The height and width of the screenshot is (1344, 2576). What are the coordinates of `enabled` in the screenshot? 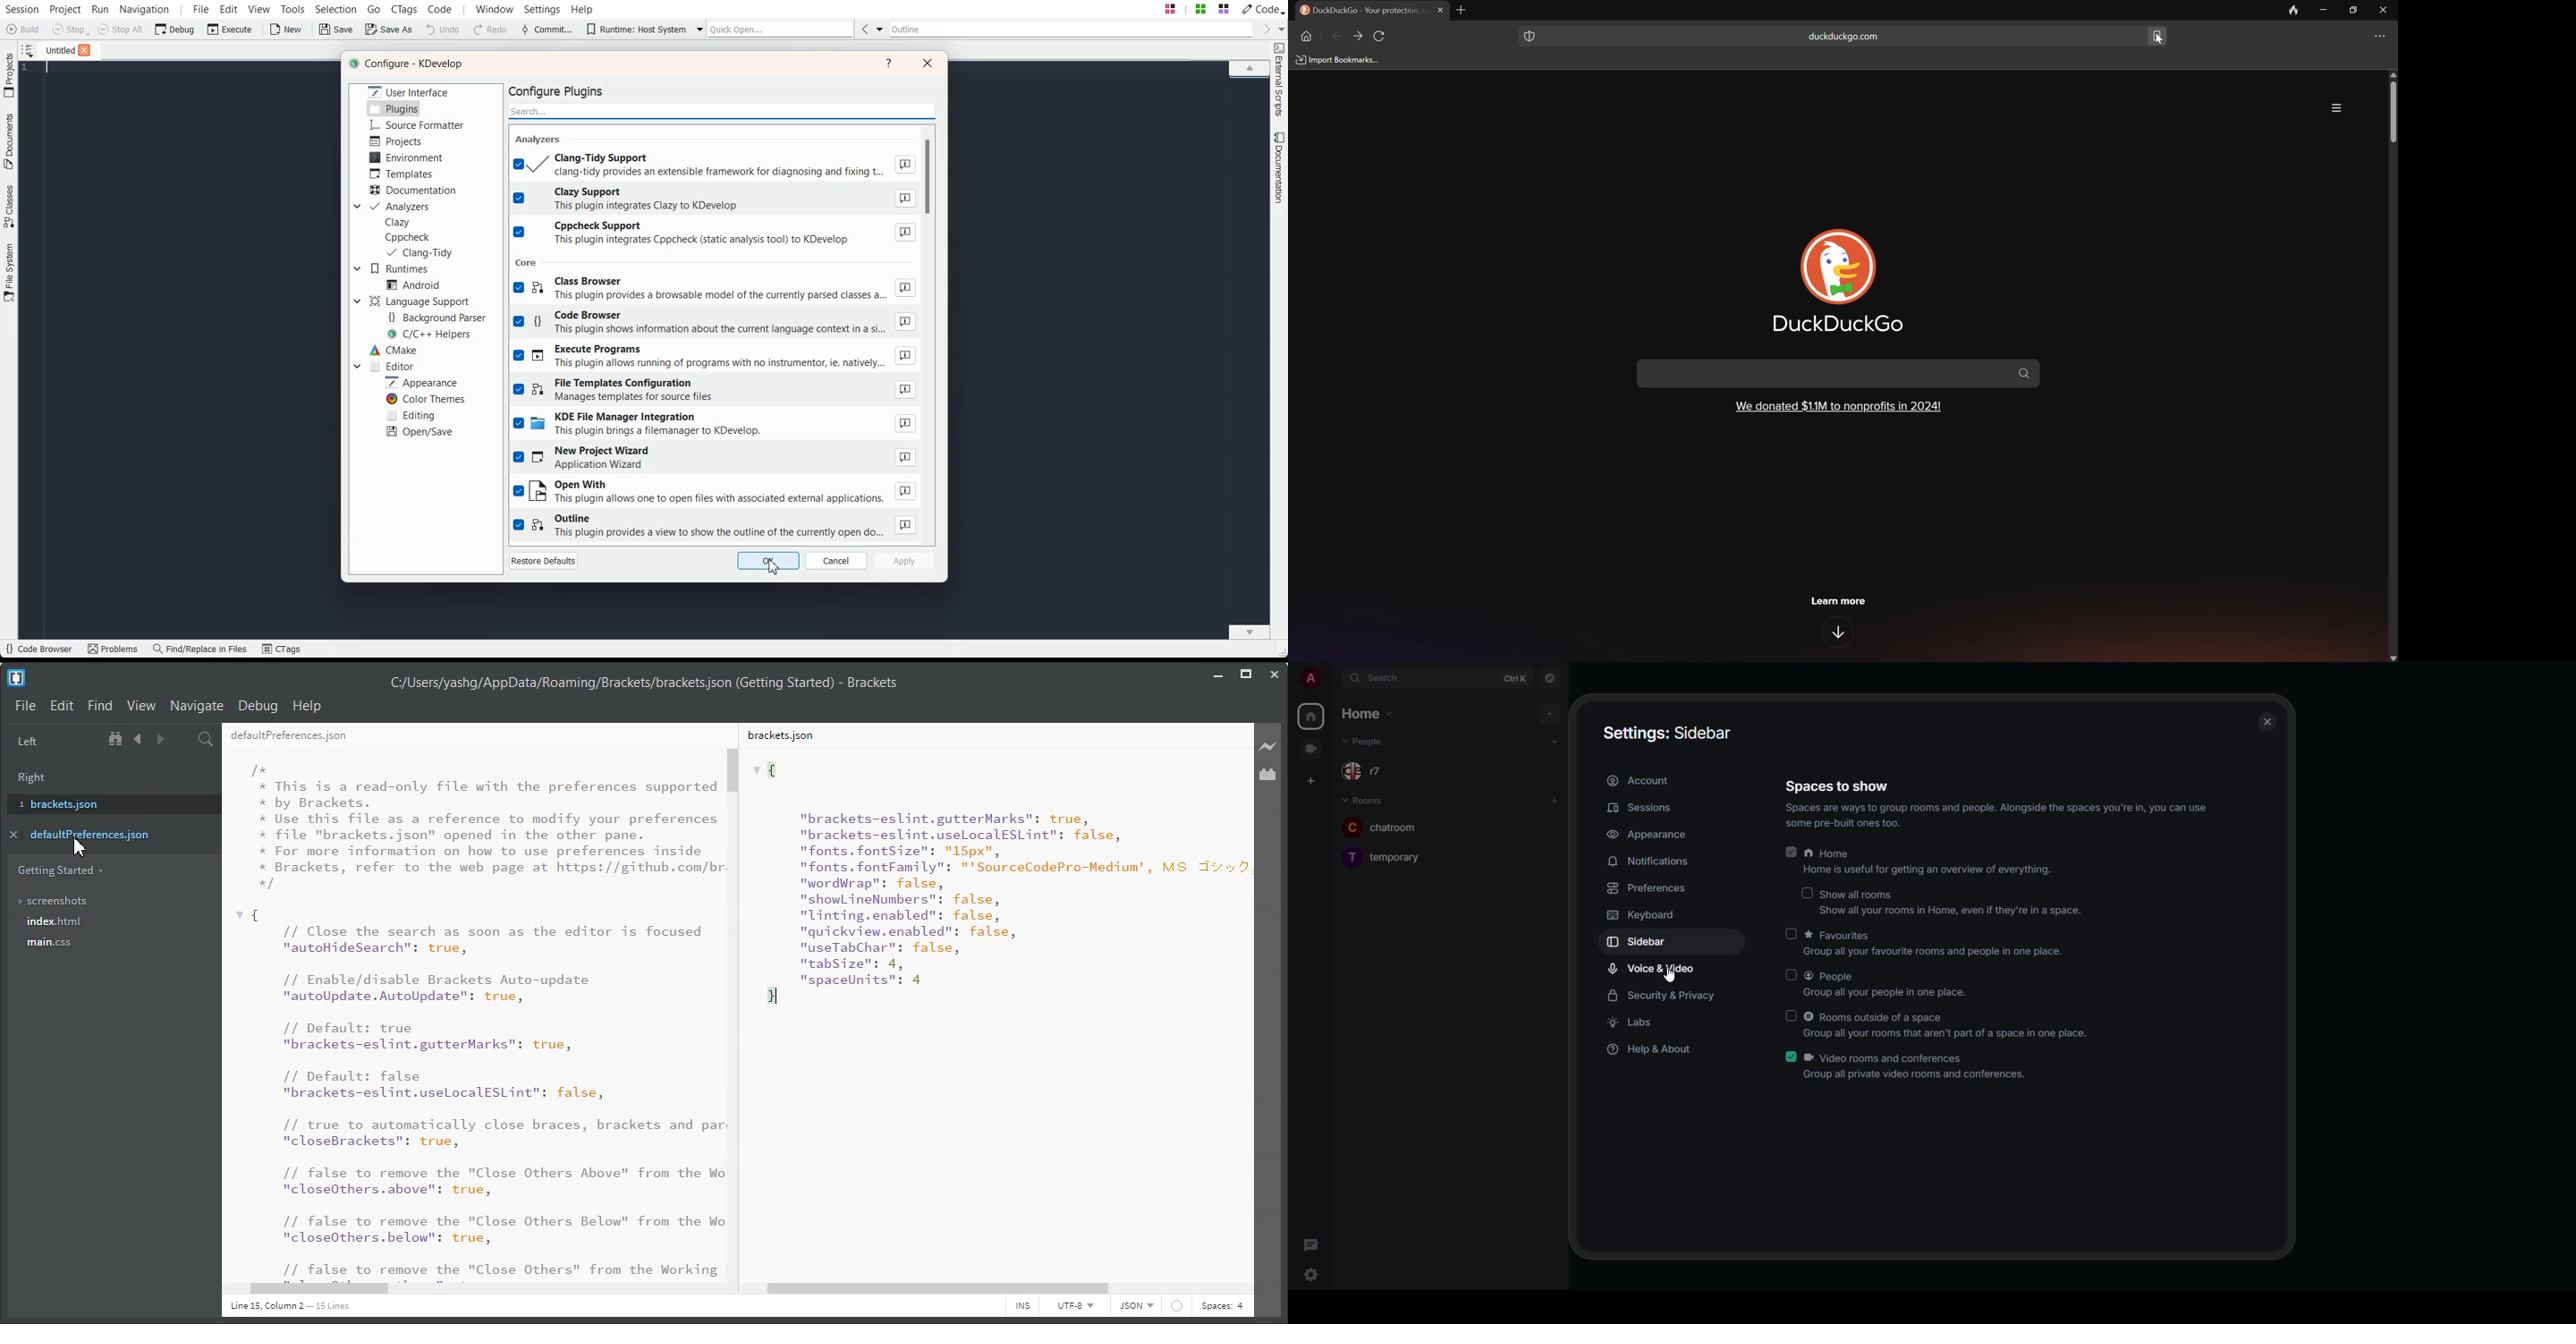 It's located at (1788, 851).